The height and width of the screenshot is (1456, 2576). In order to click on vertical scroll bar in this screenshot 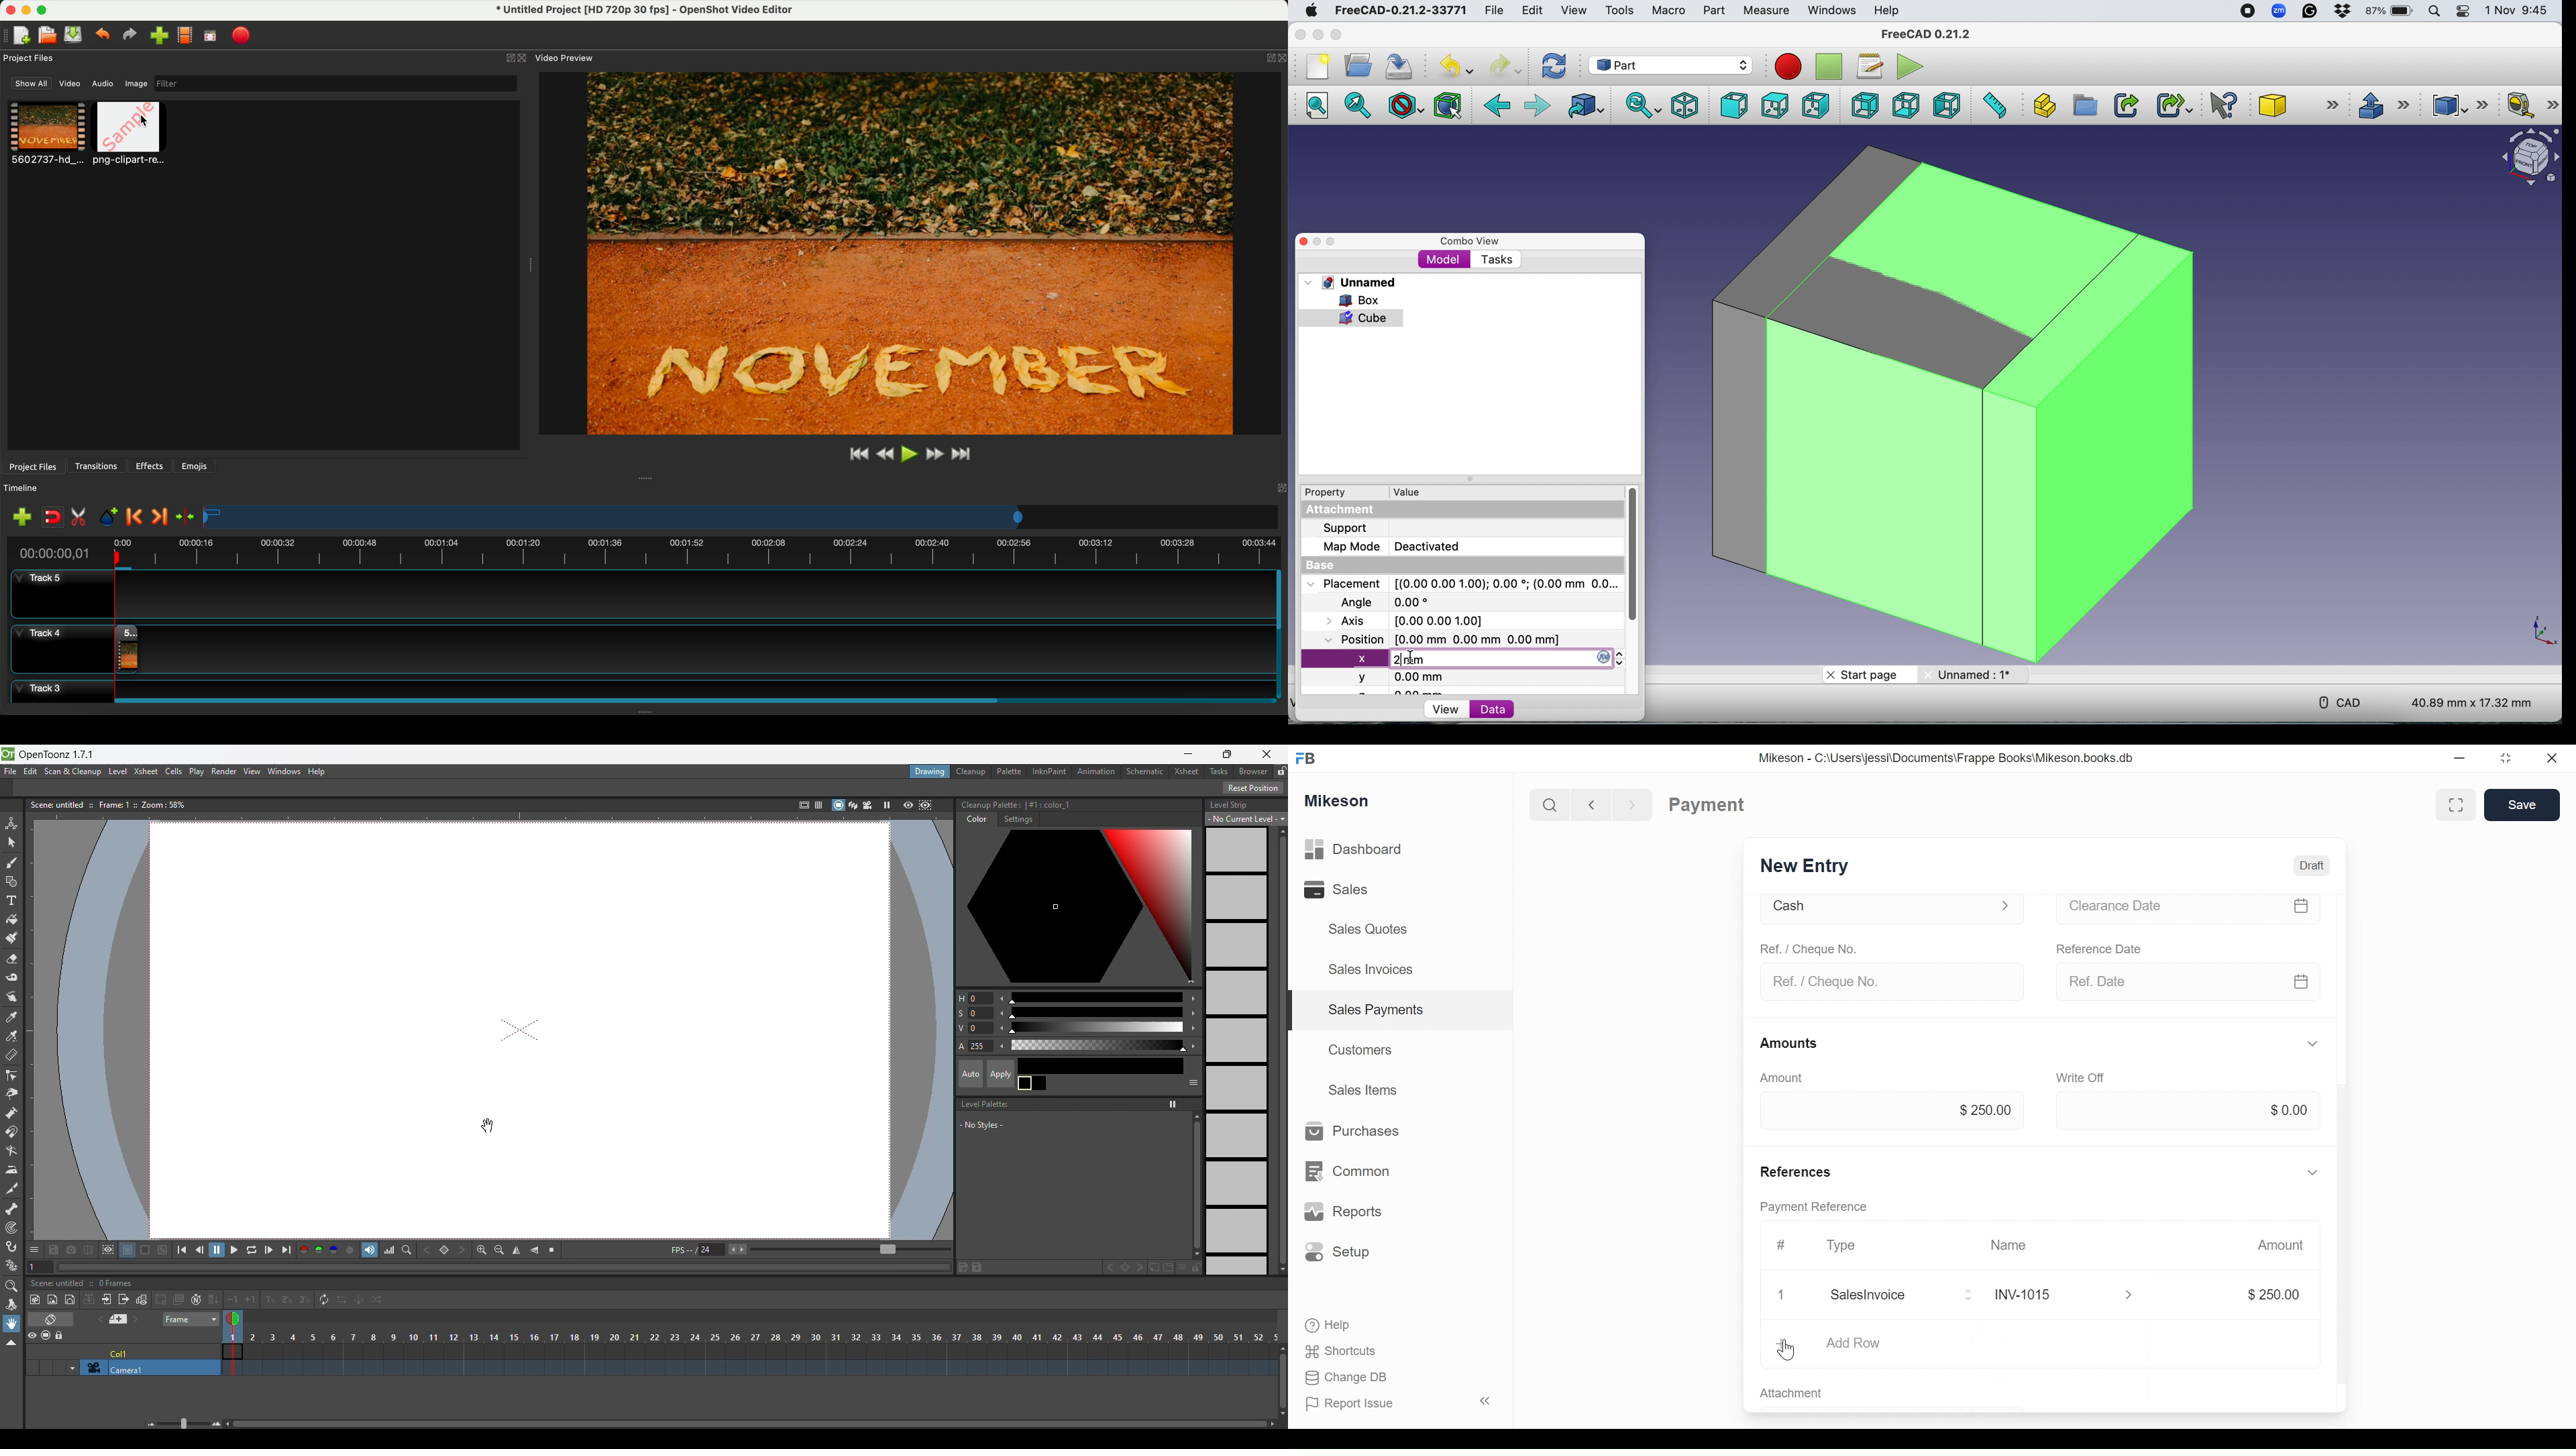, I will do `click(1639, 554)`.